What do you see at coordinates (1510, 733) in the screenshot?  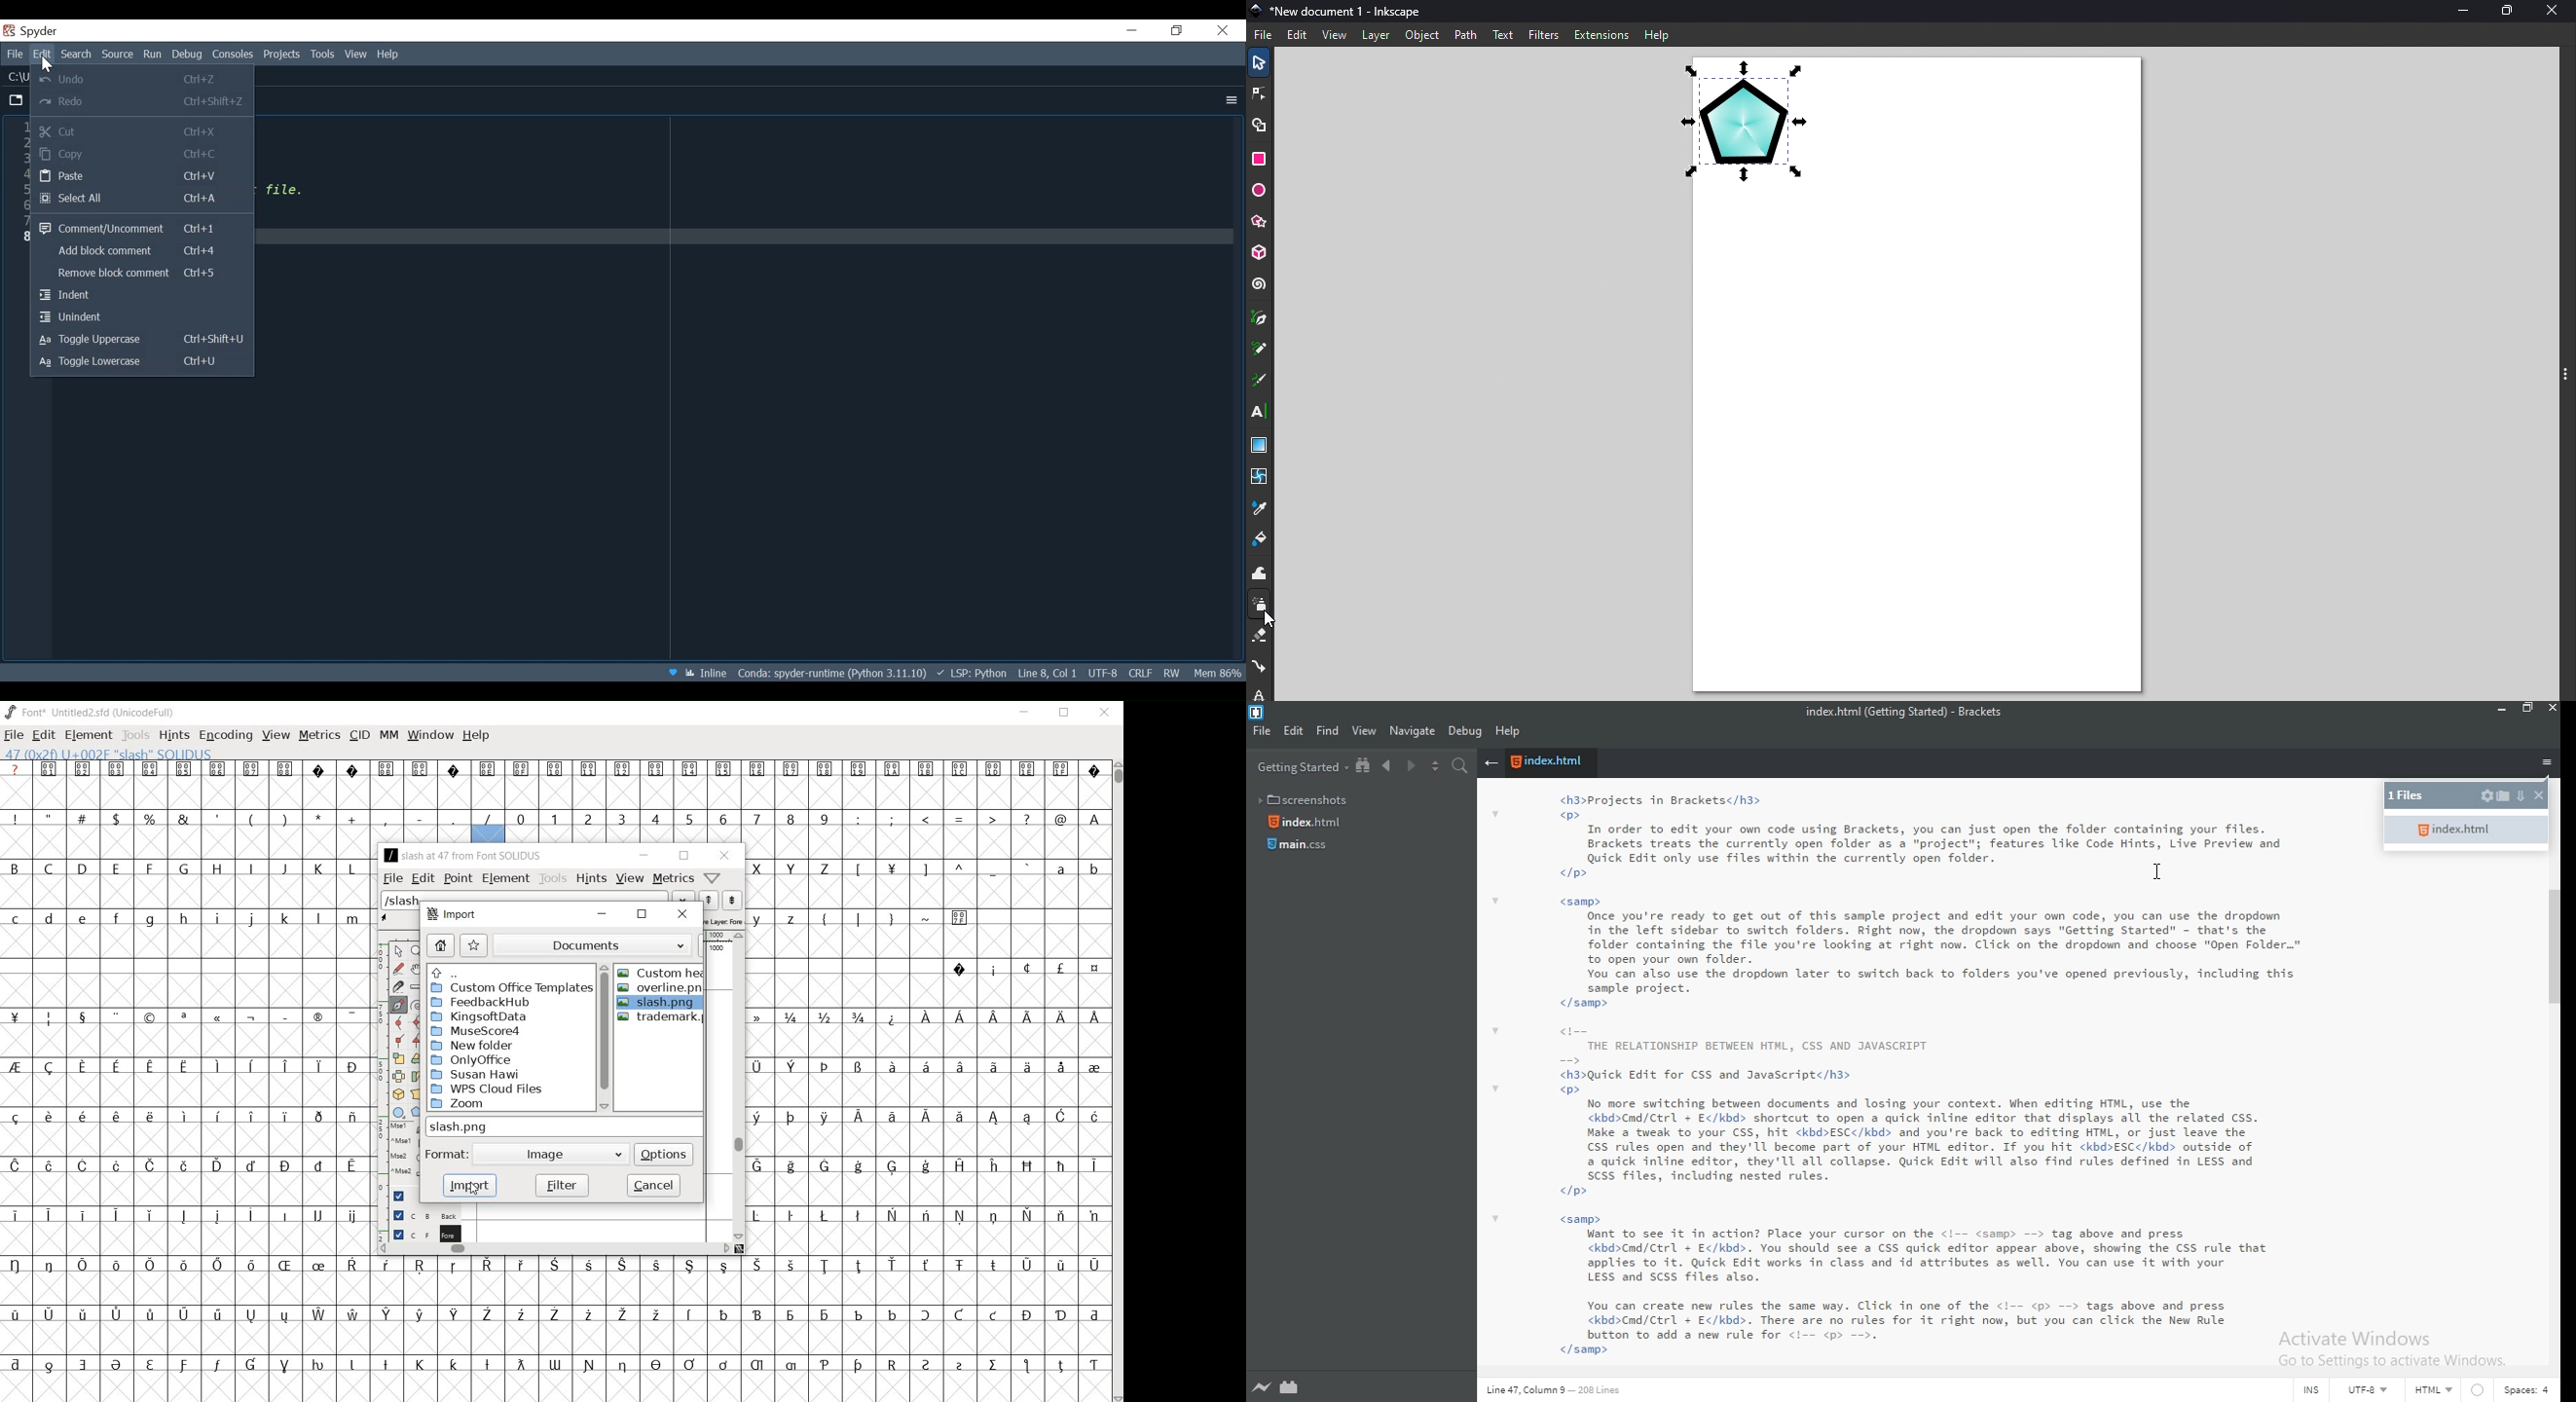 I see `Help` at bounding box center [1510, 733].